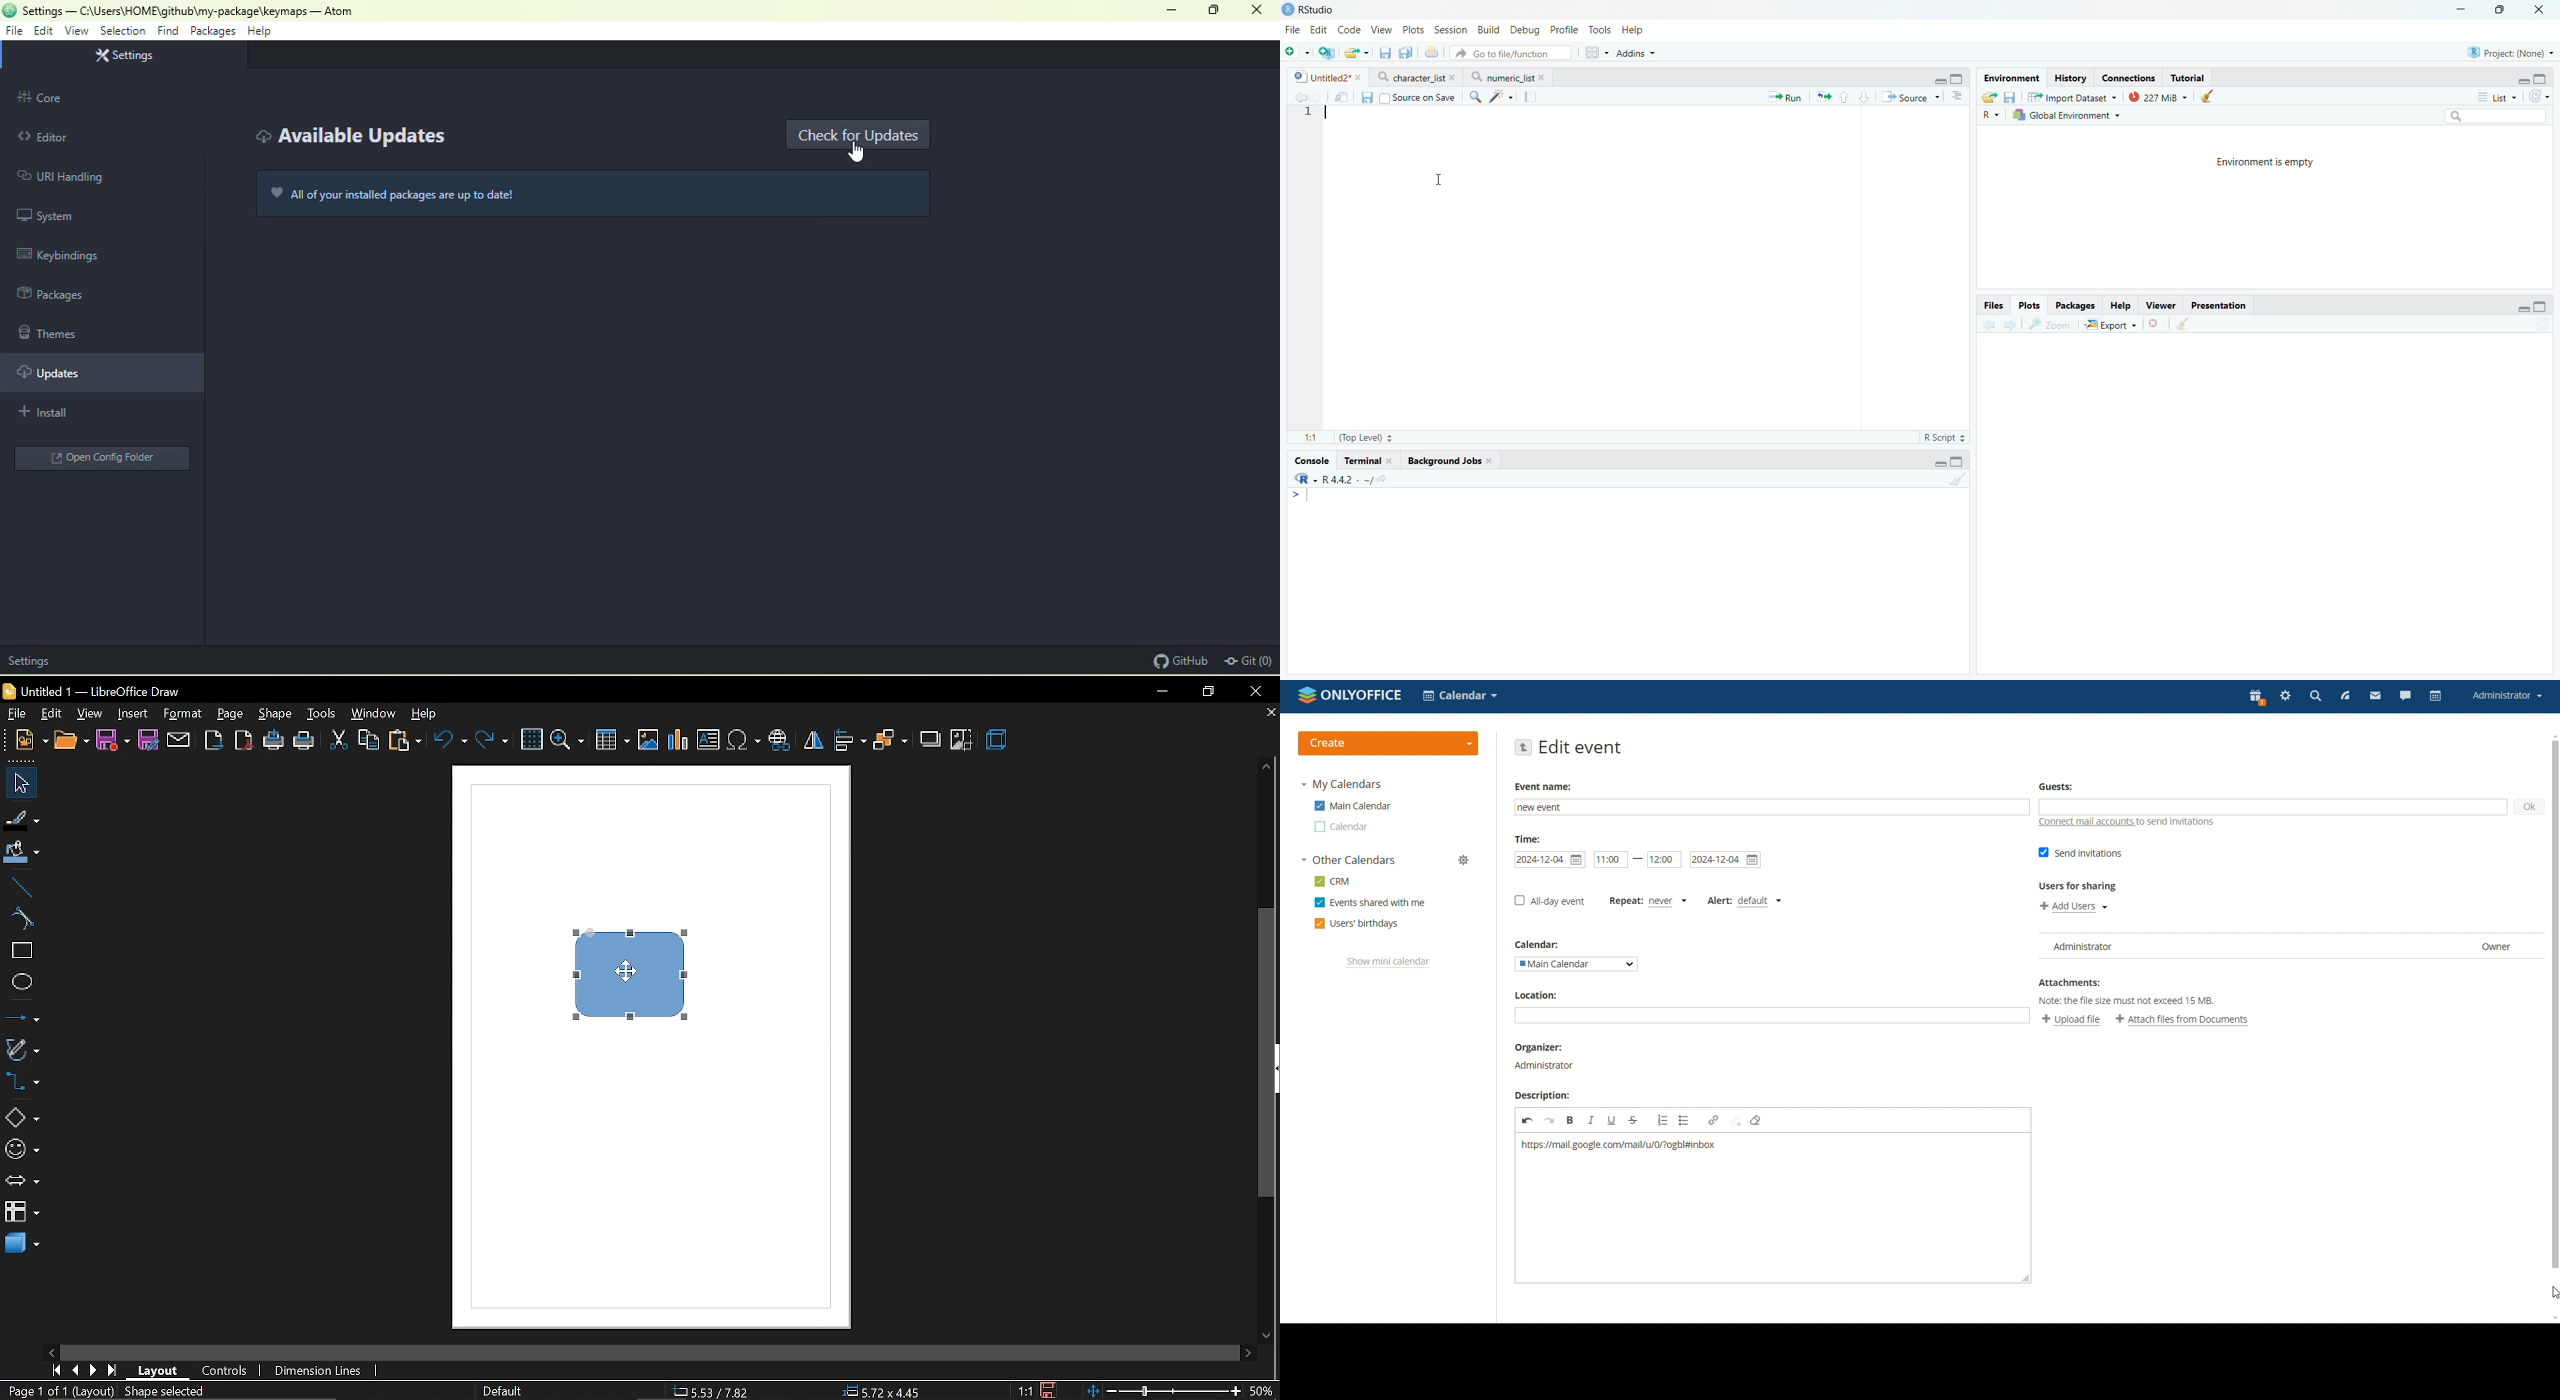 The width and height of the screenshot is (2576, 1400). I want to click on attach file from documents, so click(2183, 1021).